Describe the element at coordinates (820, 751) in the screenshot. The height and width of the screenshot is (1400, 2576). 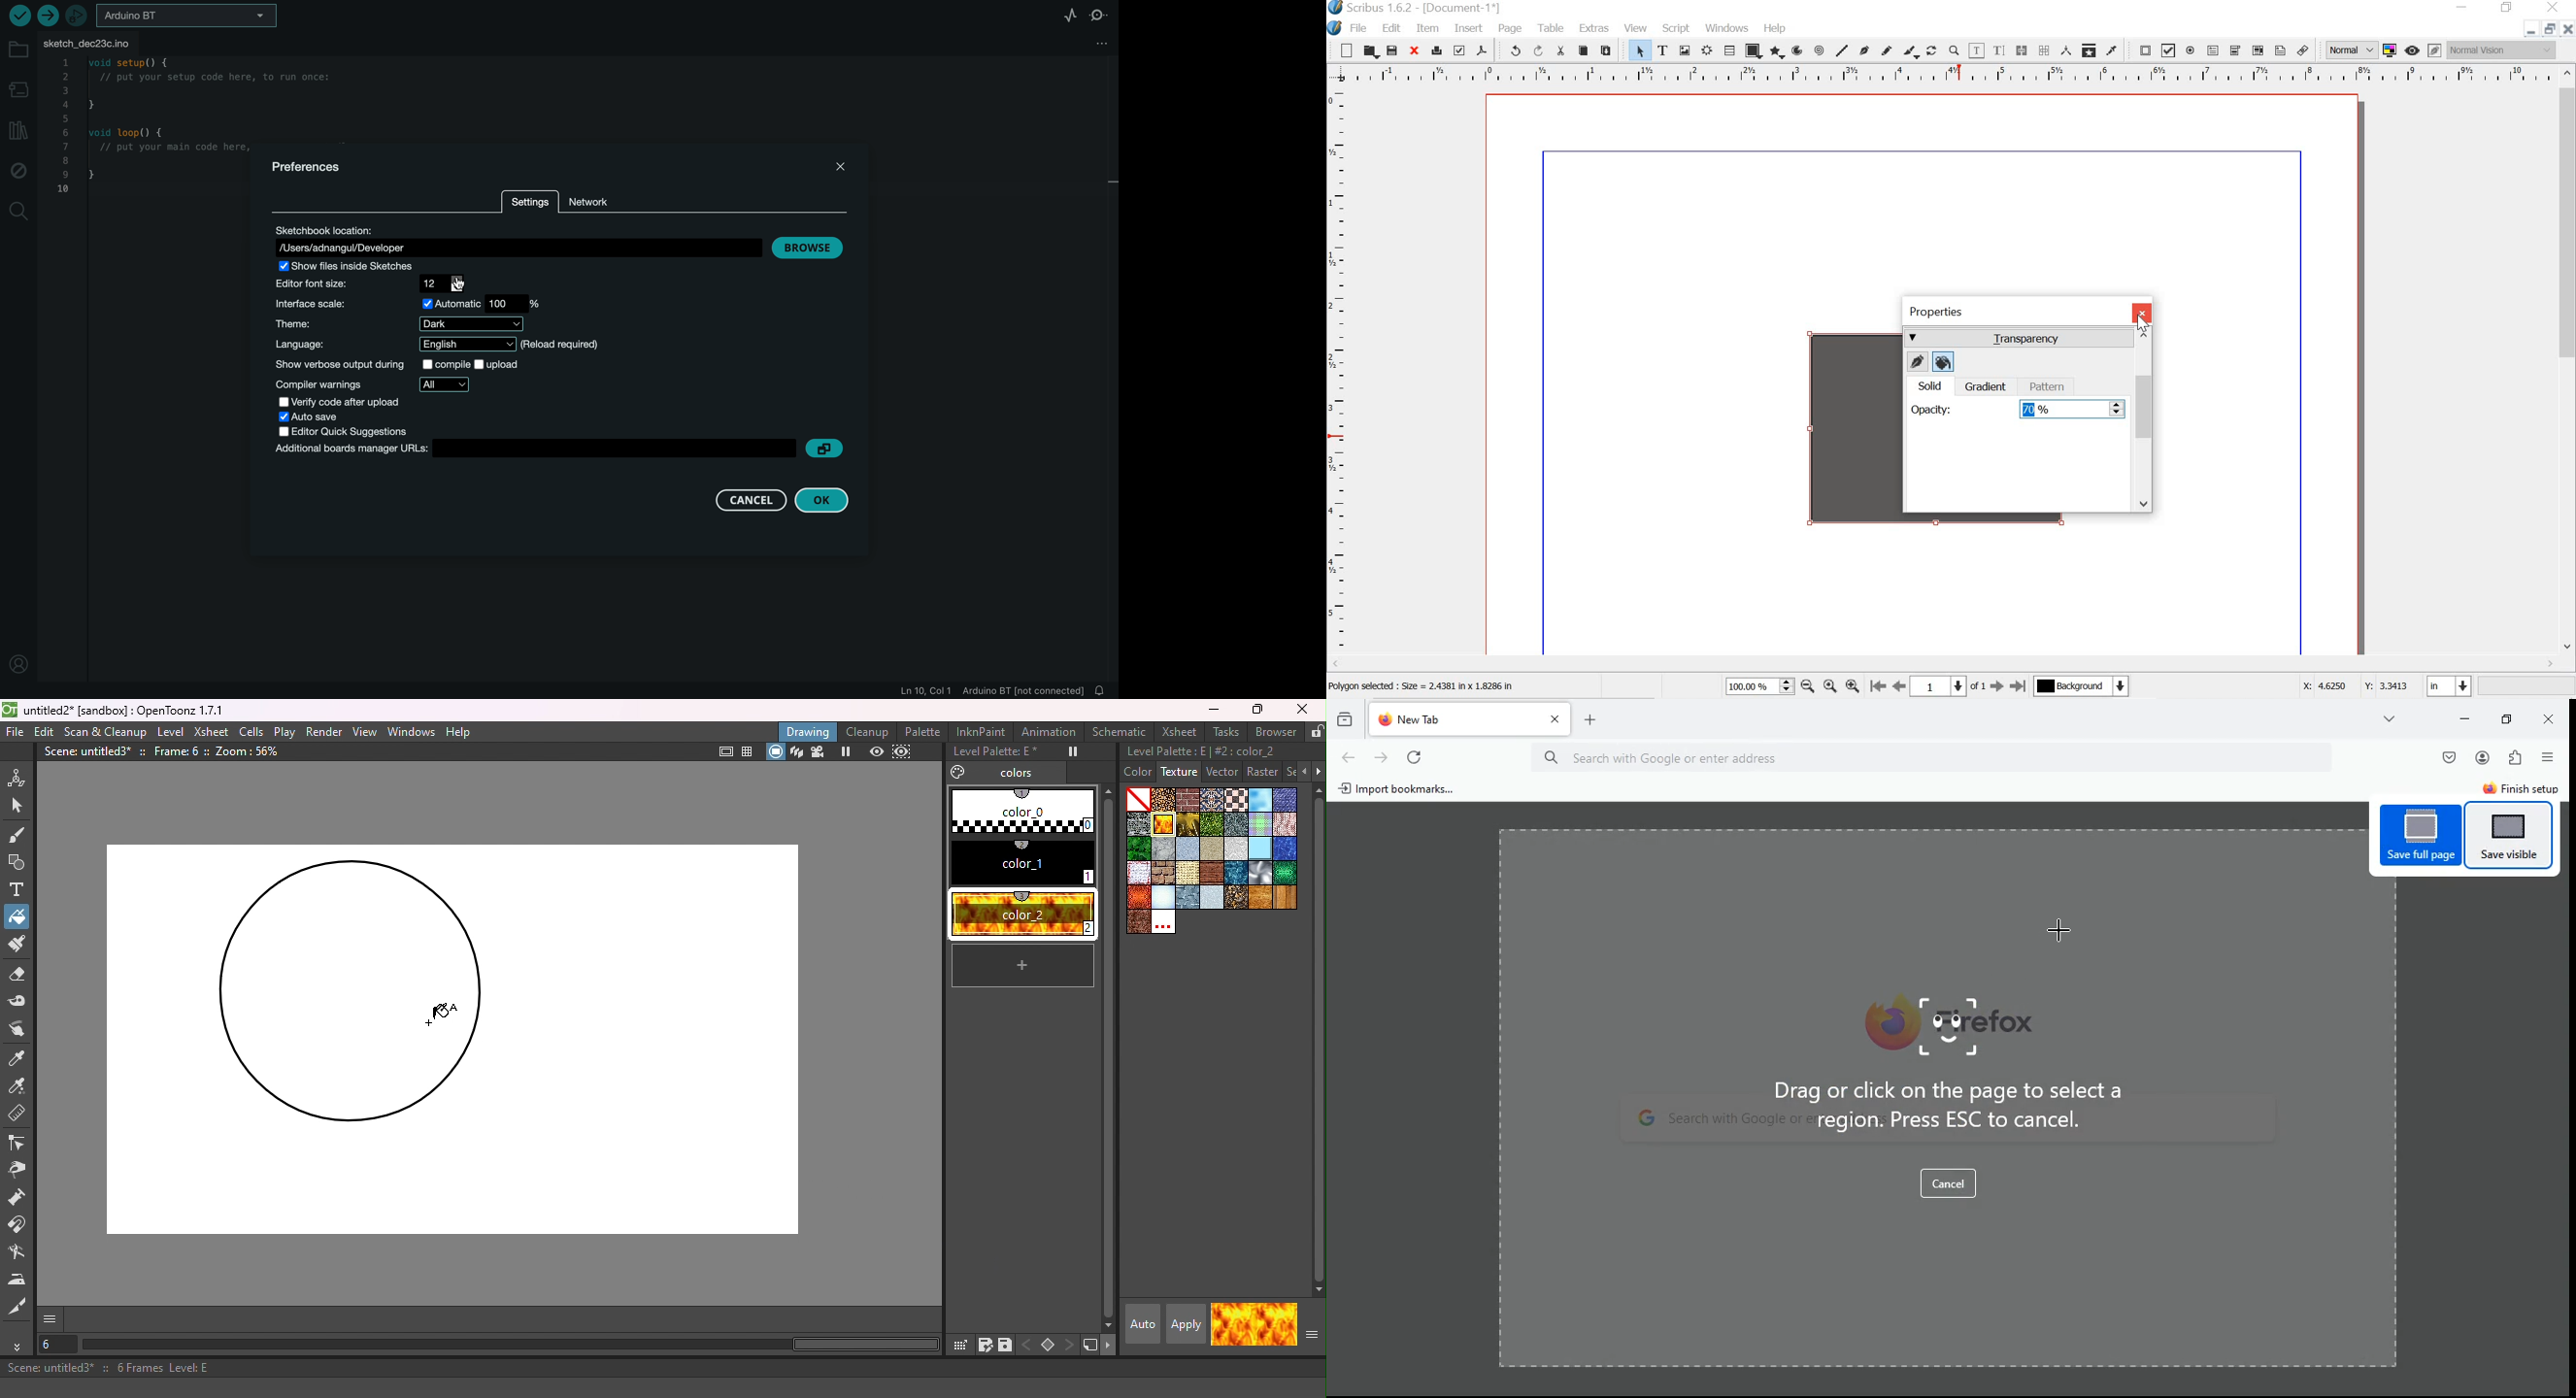
I see `Camera view` at that location.